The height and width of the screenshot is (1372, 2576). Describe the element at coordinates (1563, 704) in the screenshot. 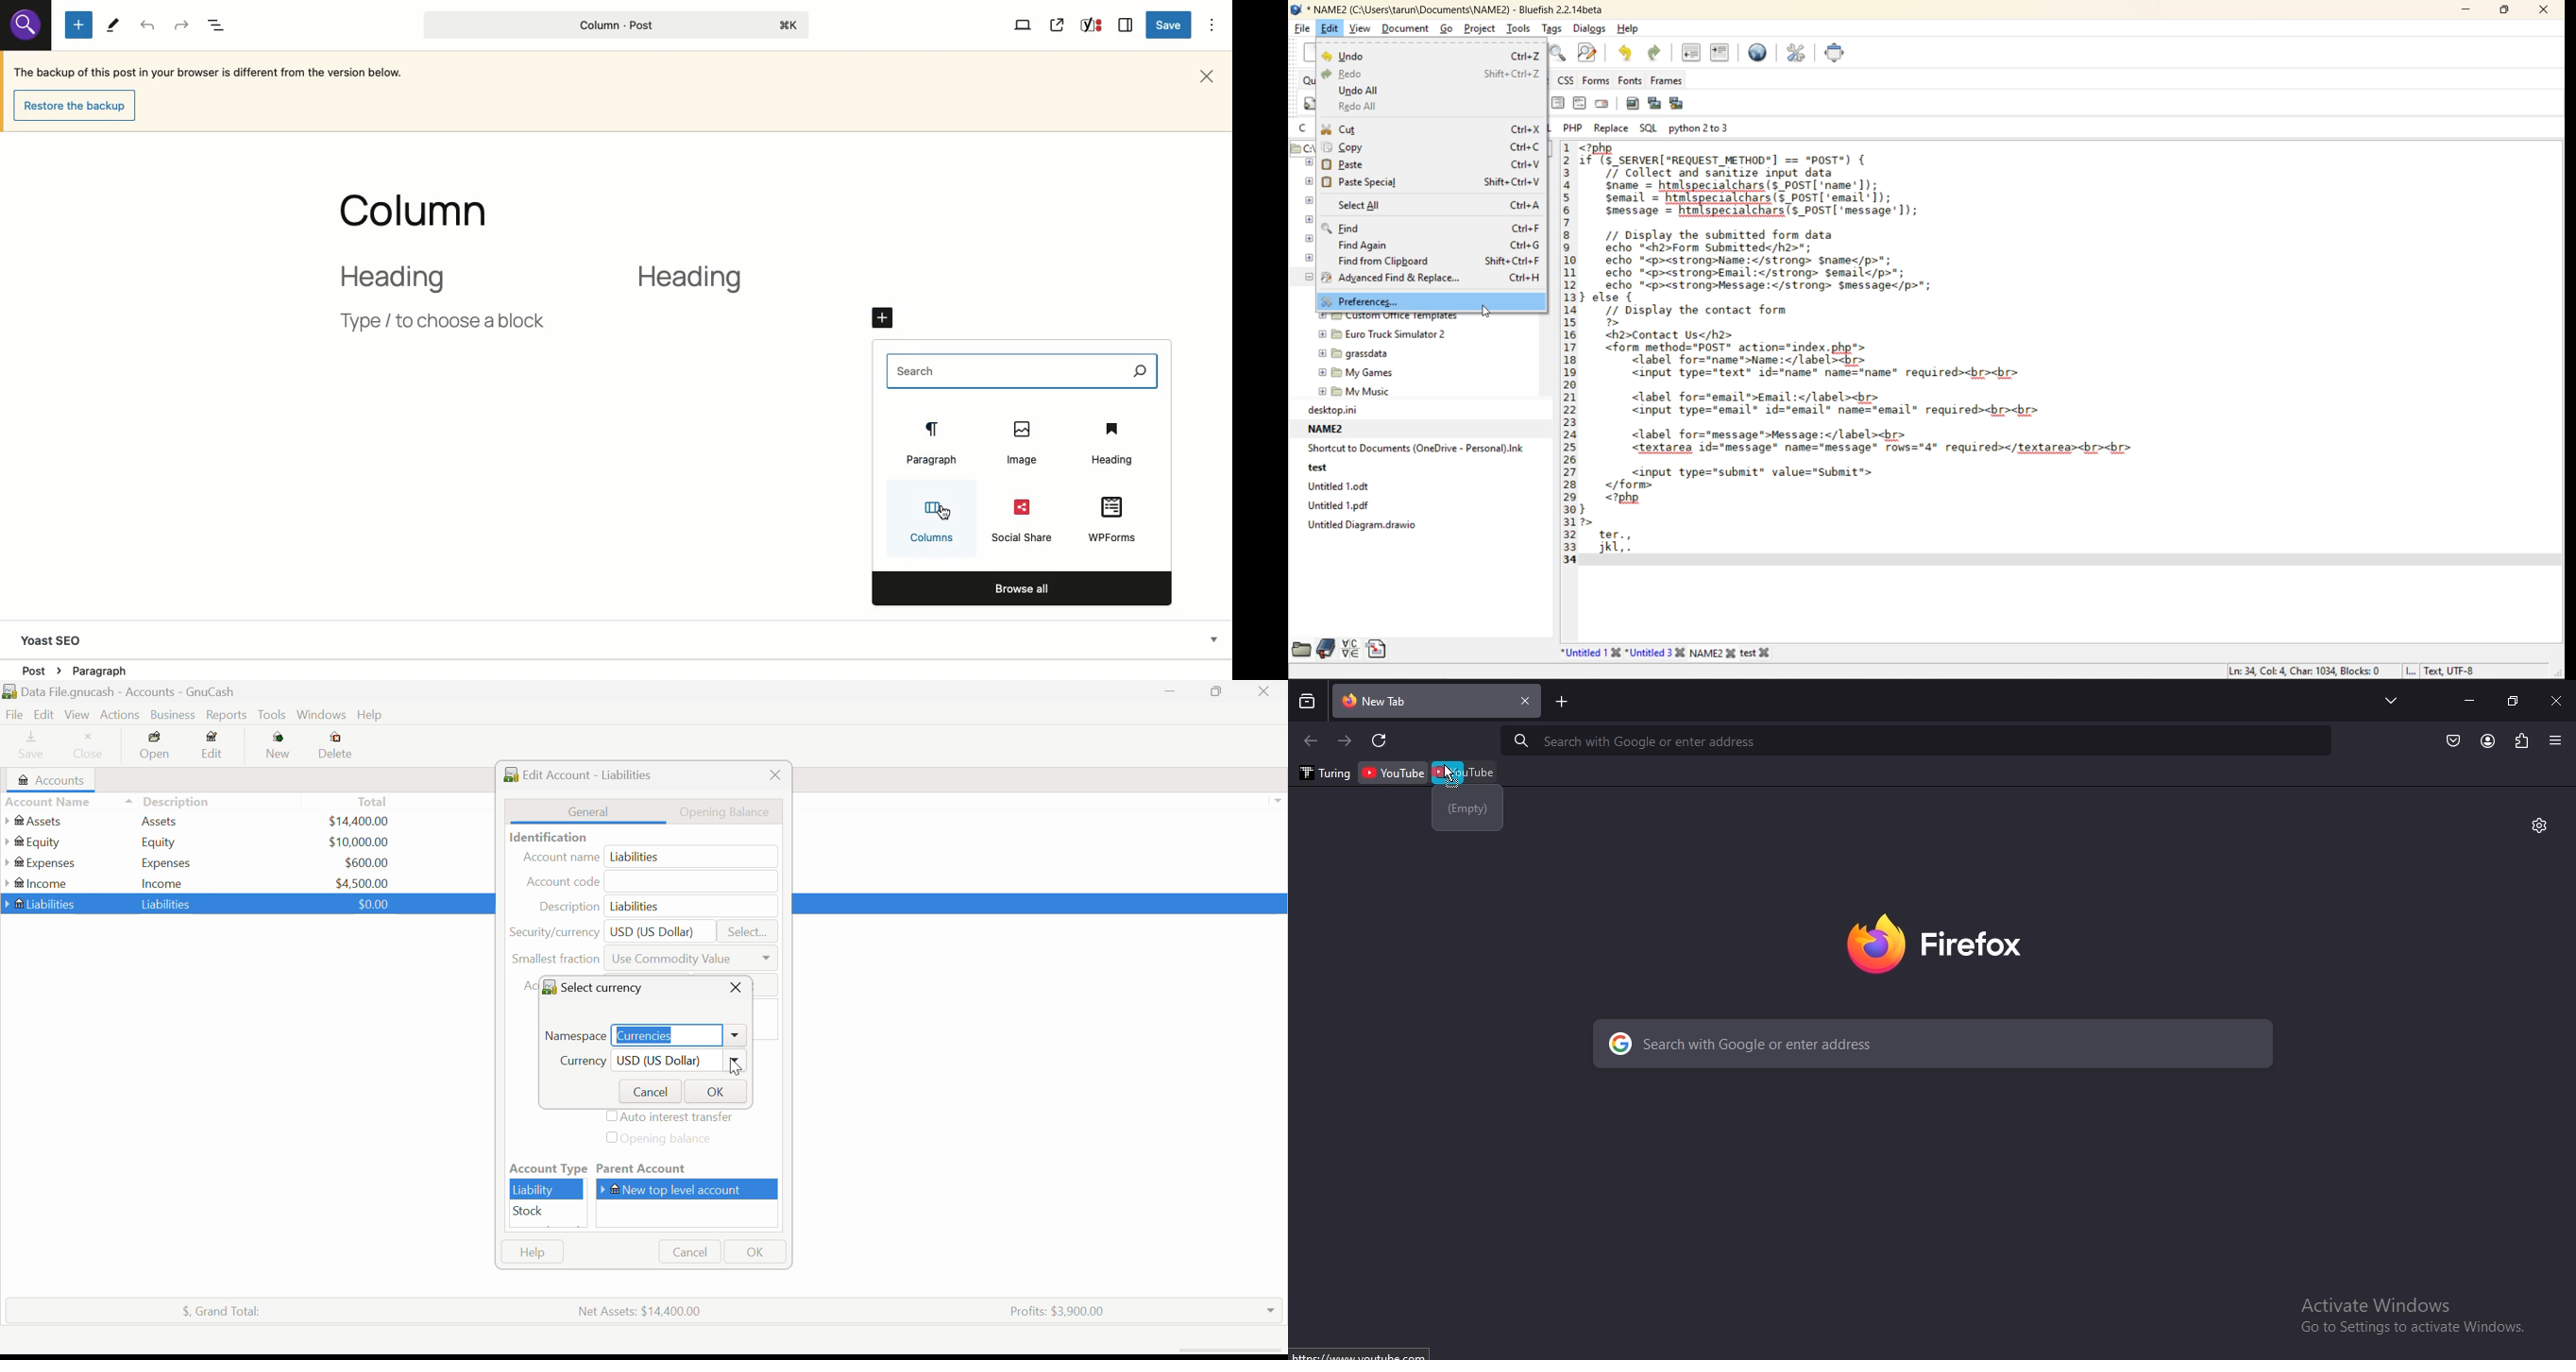

I see `new tab` at that location.